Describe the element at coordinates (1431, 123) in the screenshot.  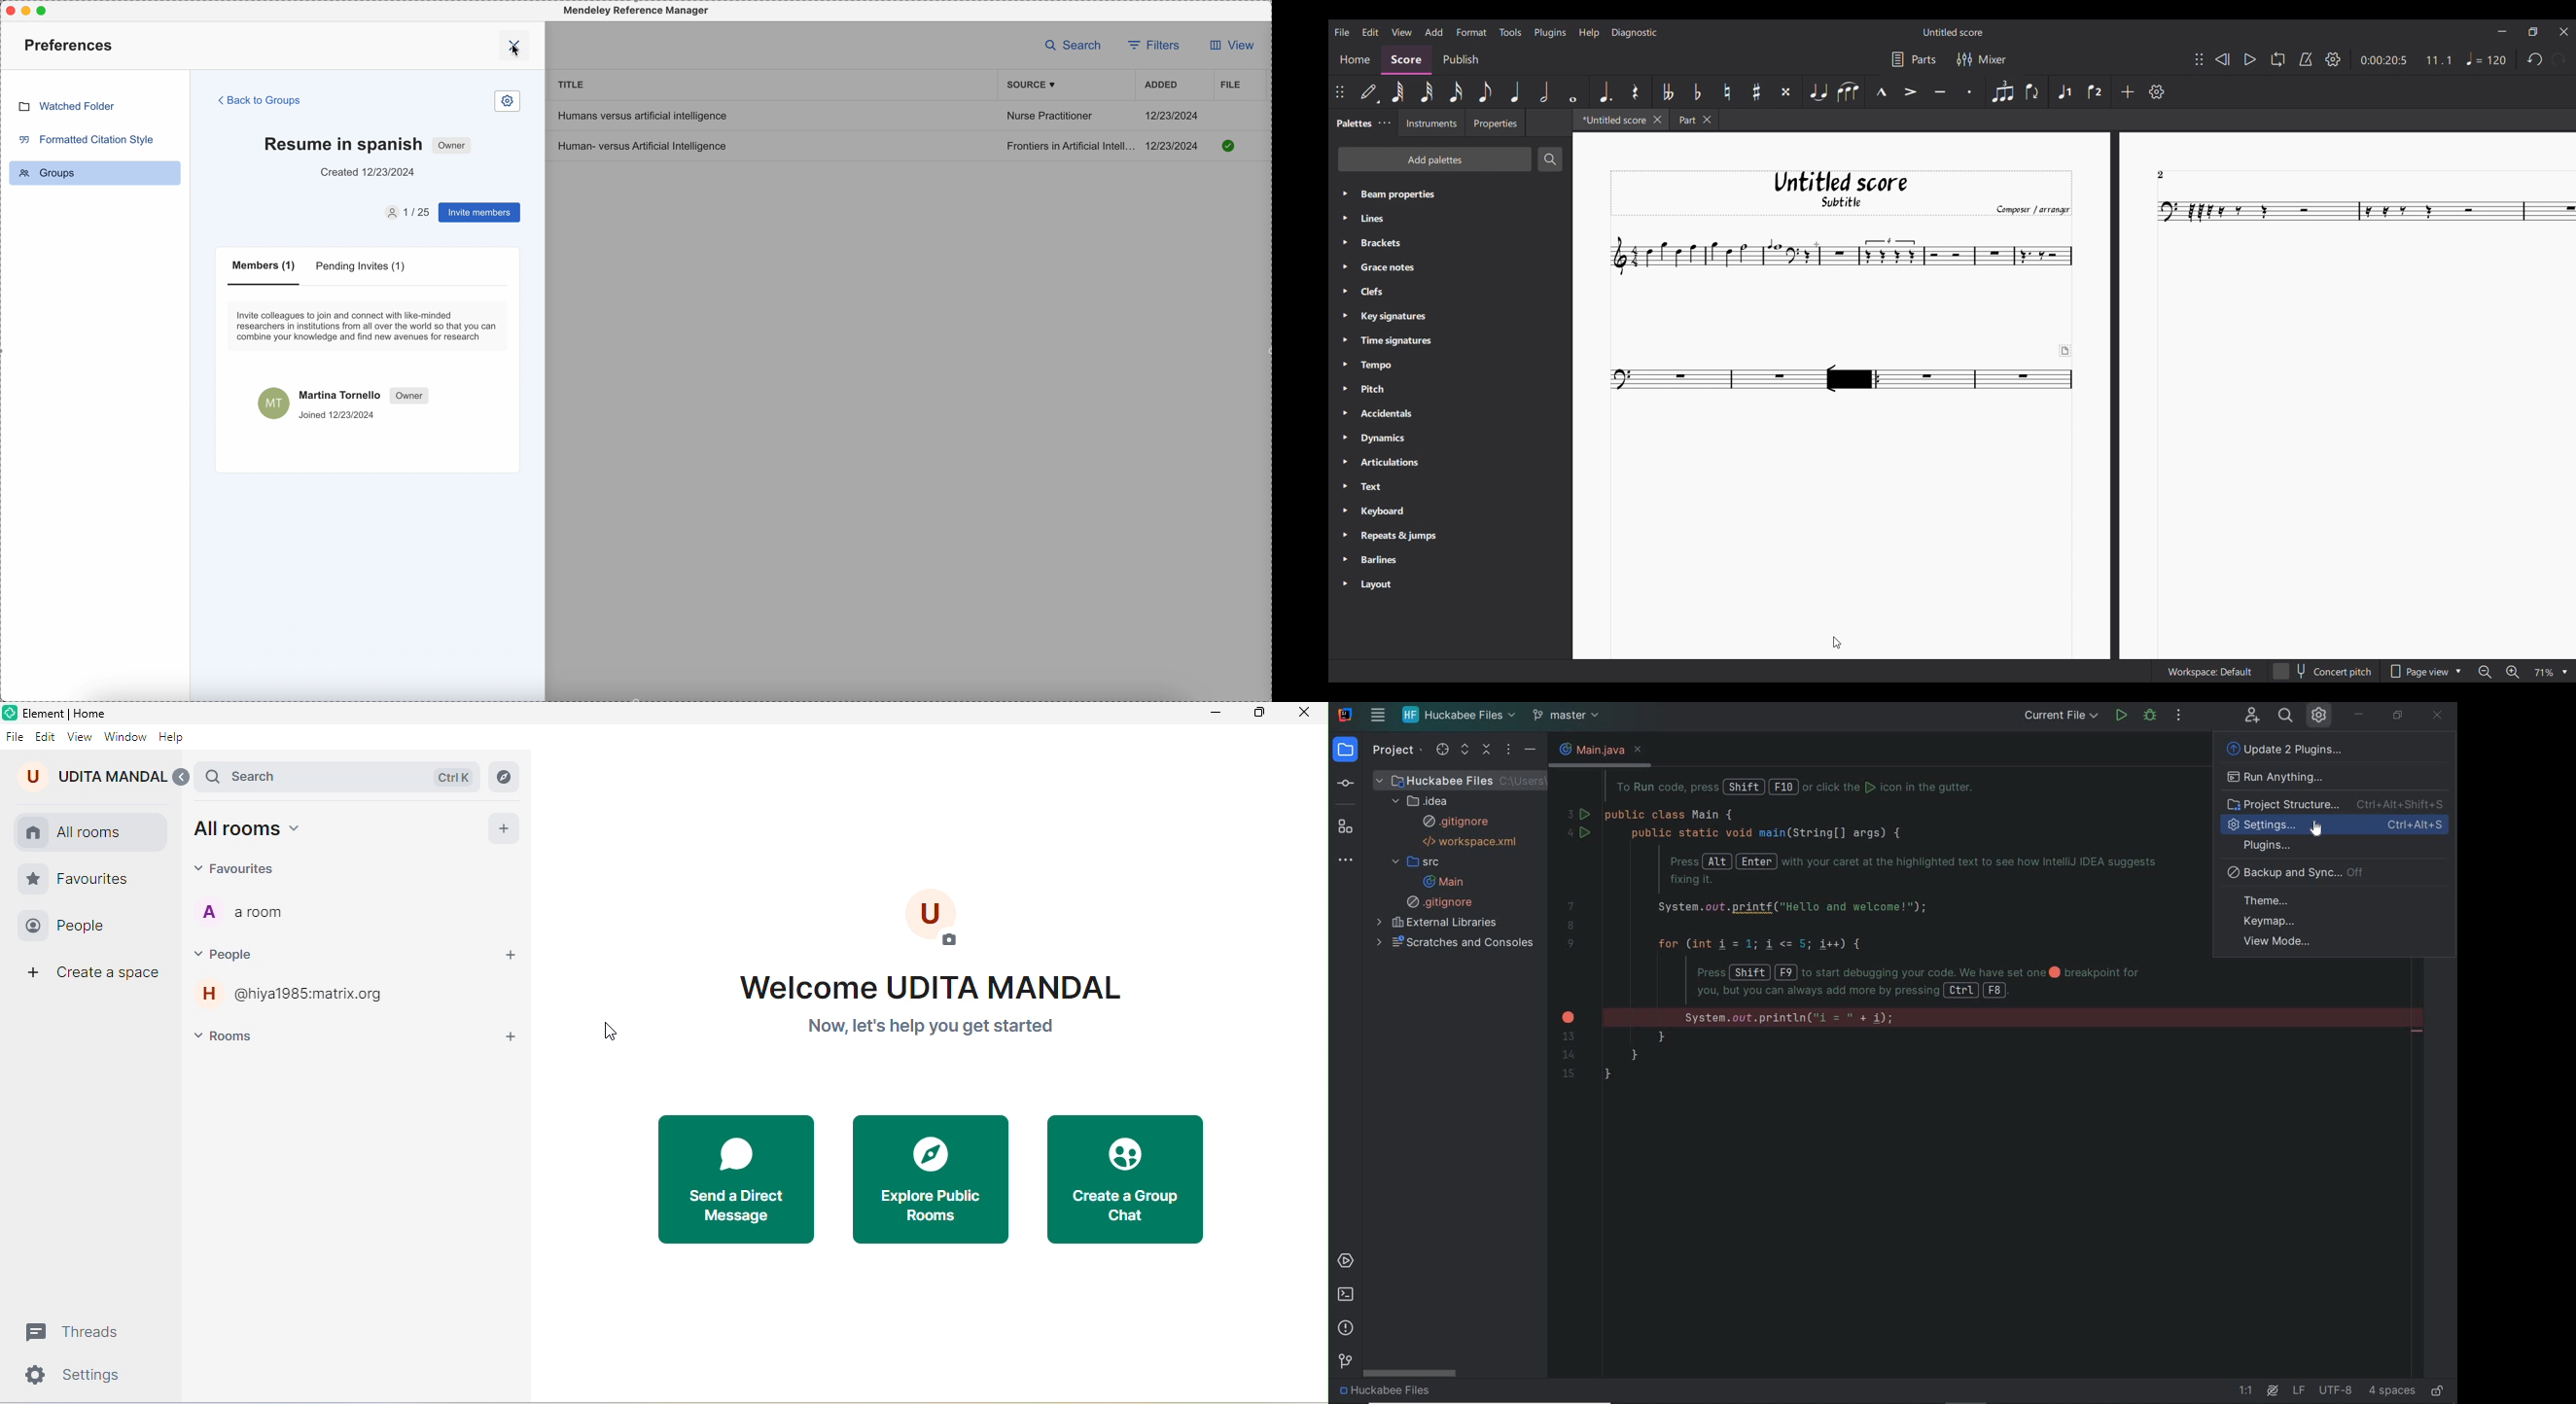
I see `Instruments tab` at that location.